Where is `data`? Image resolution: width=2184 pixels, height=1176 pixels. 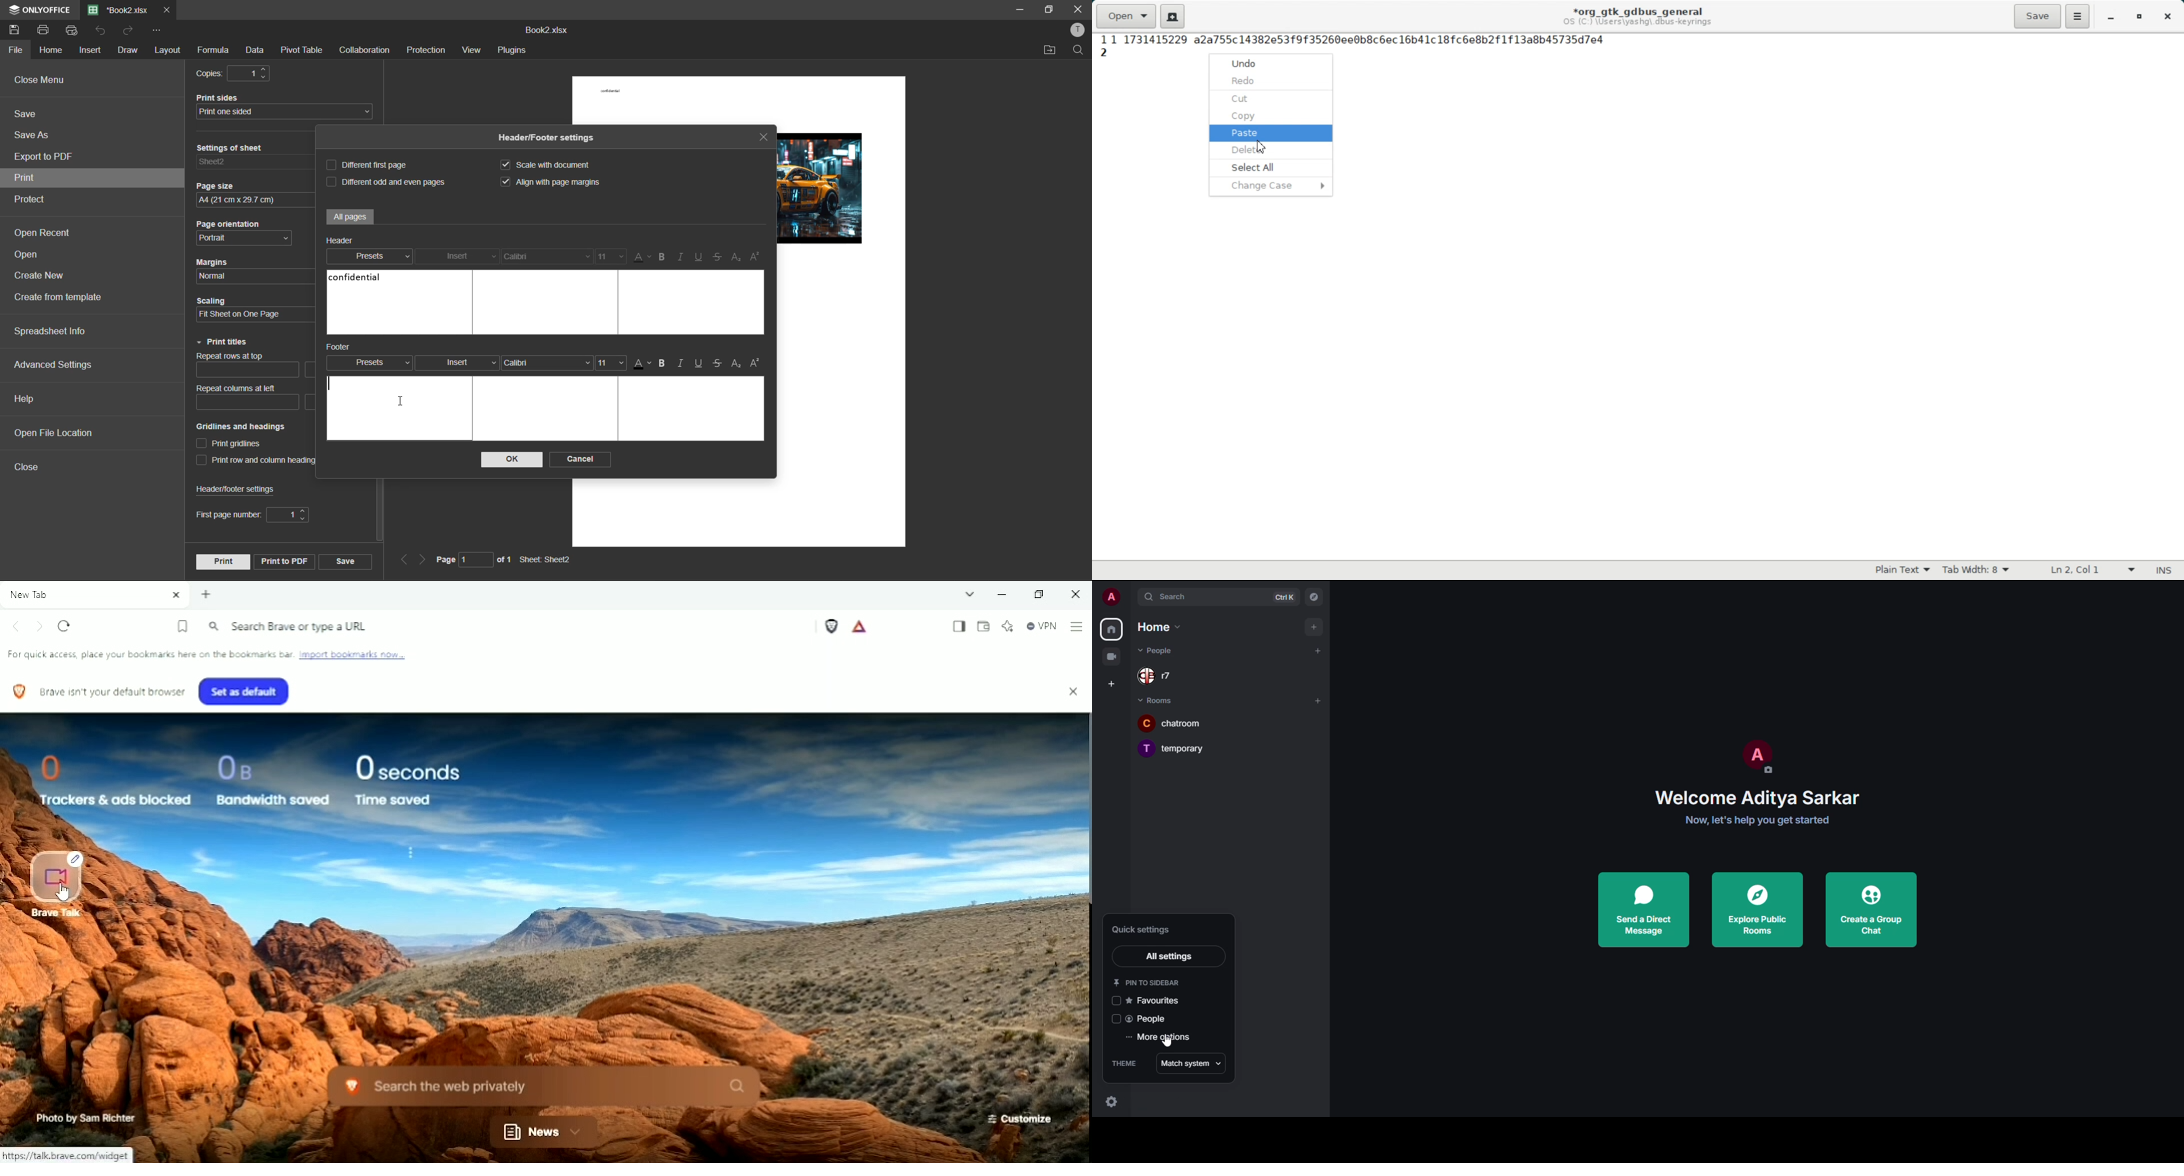 data is located at coordinates (255, 52).